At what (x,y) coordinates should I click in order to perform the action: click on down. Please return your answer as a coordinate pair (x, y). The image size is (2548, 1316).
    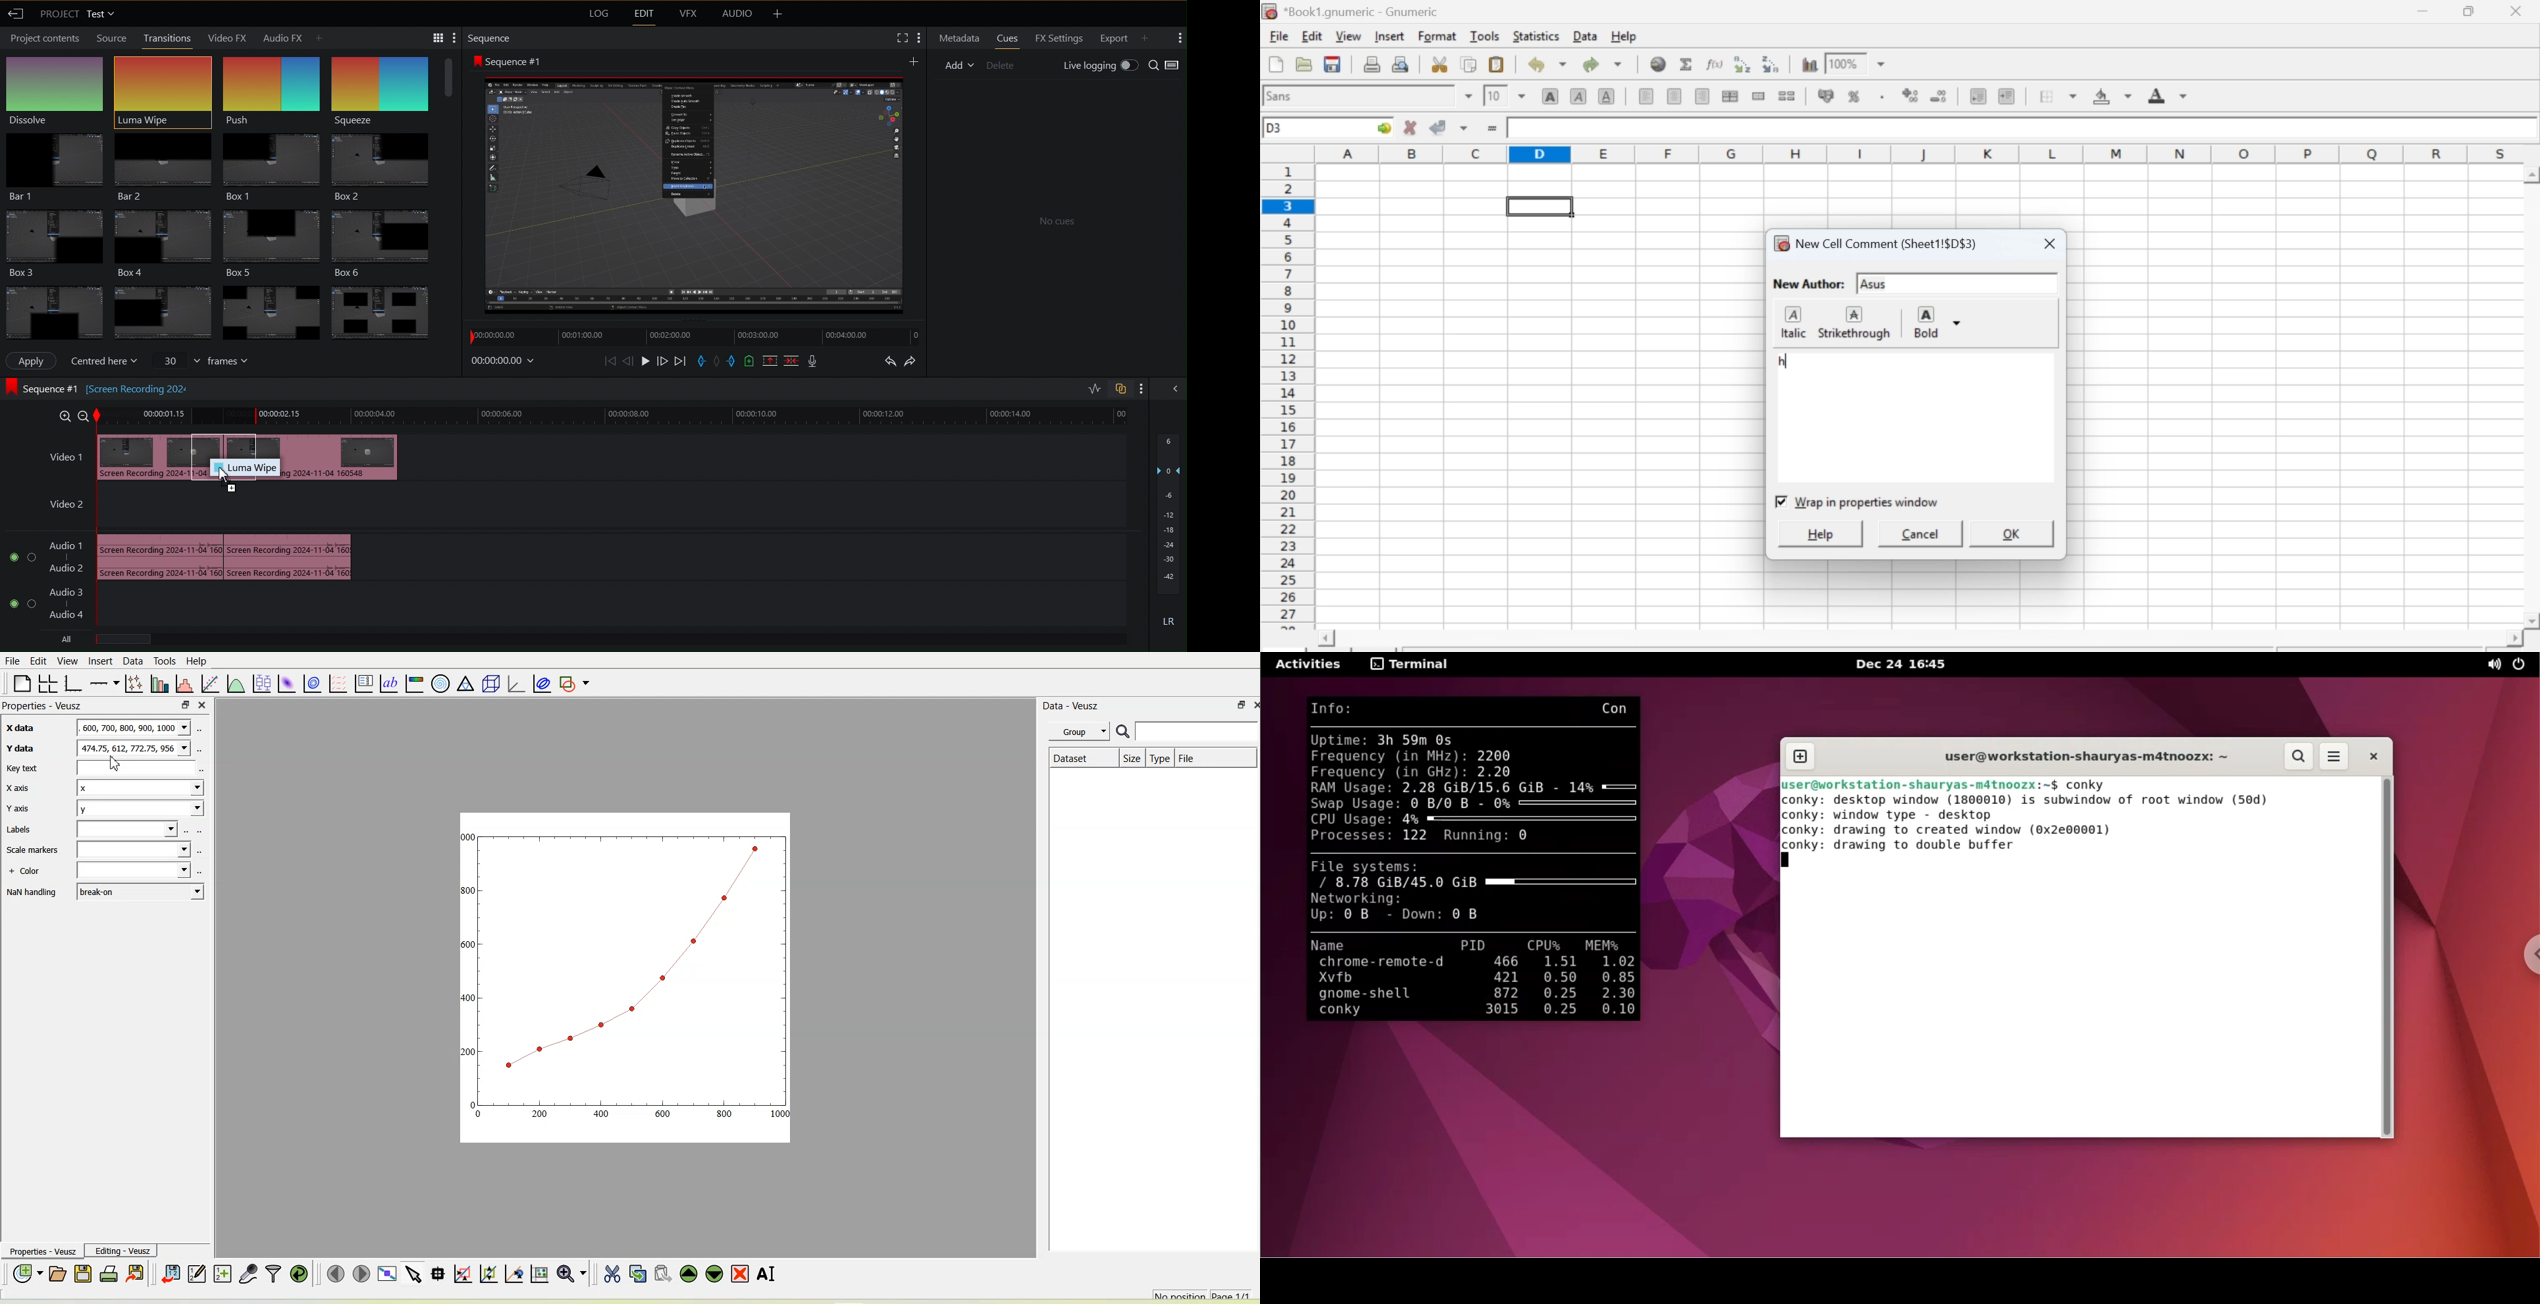
    Looking at the image, I should click on (1467, 96).